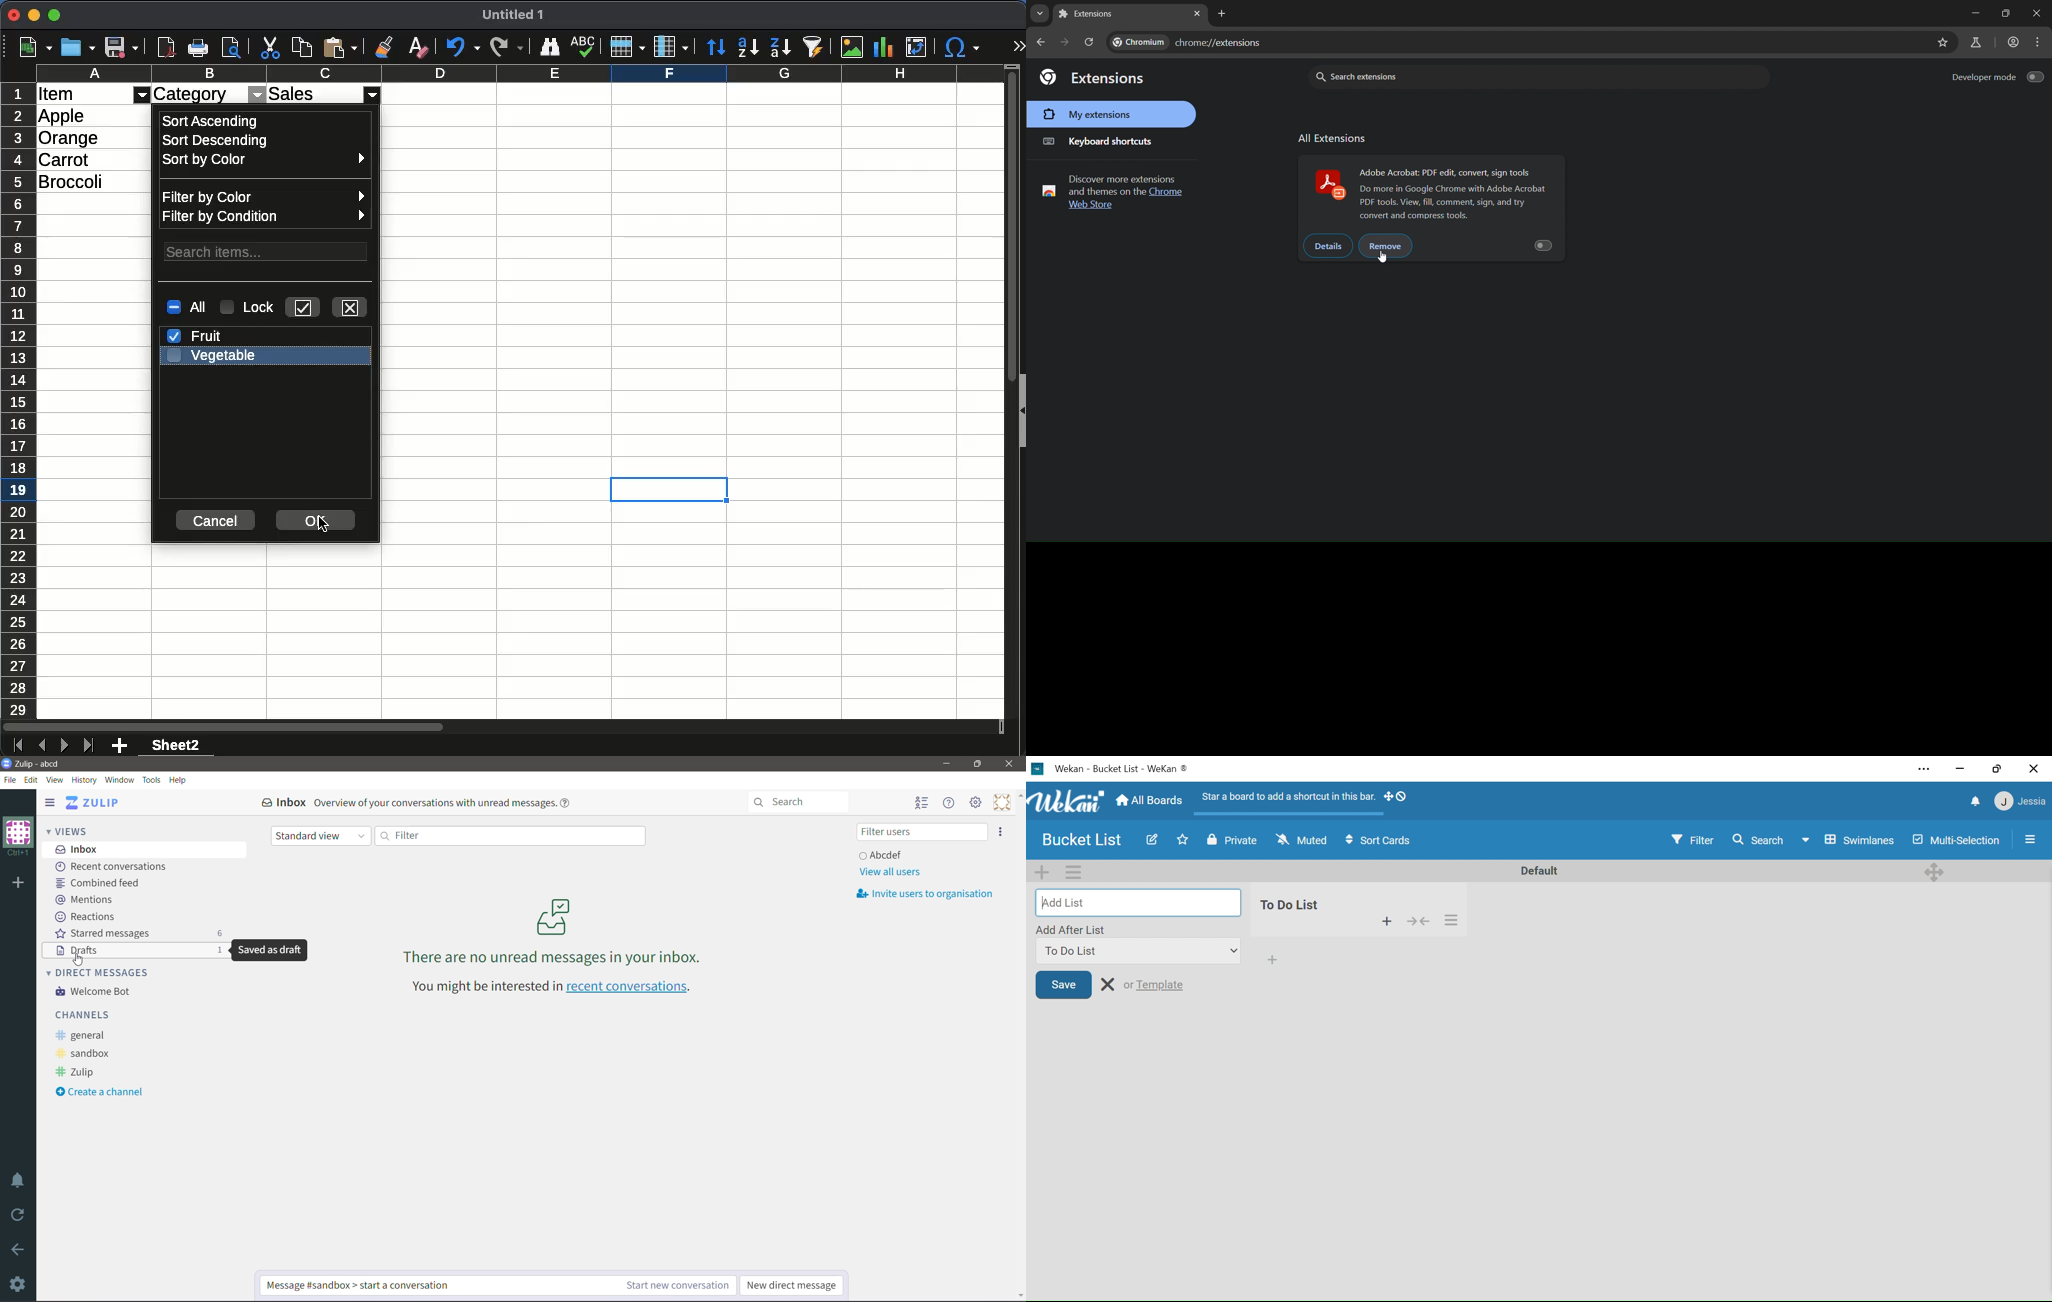 This screenshot has height=1316, width=2072. I want to click on current tab, so click(1100, 14).